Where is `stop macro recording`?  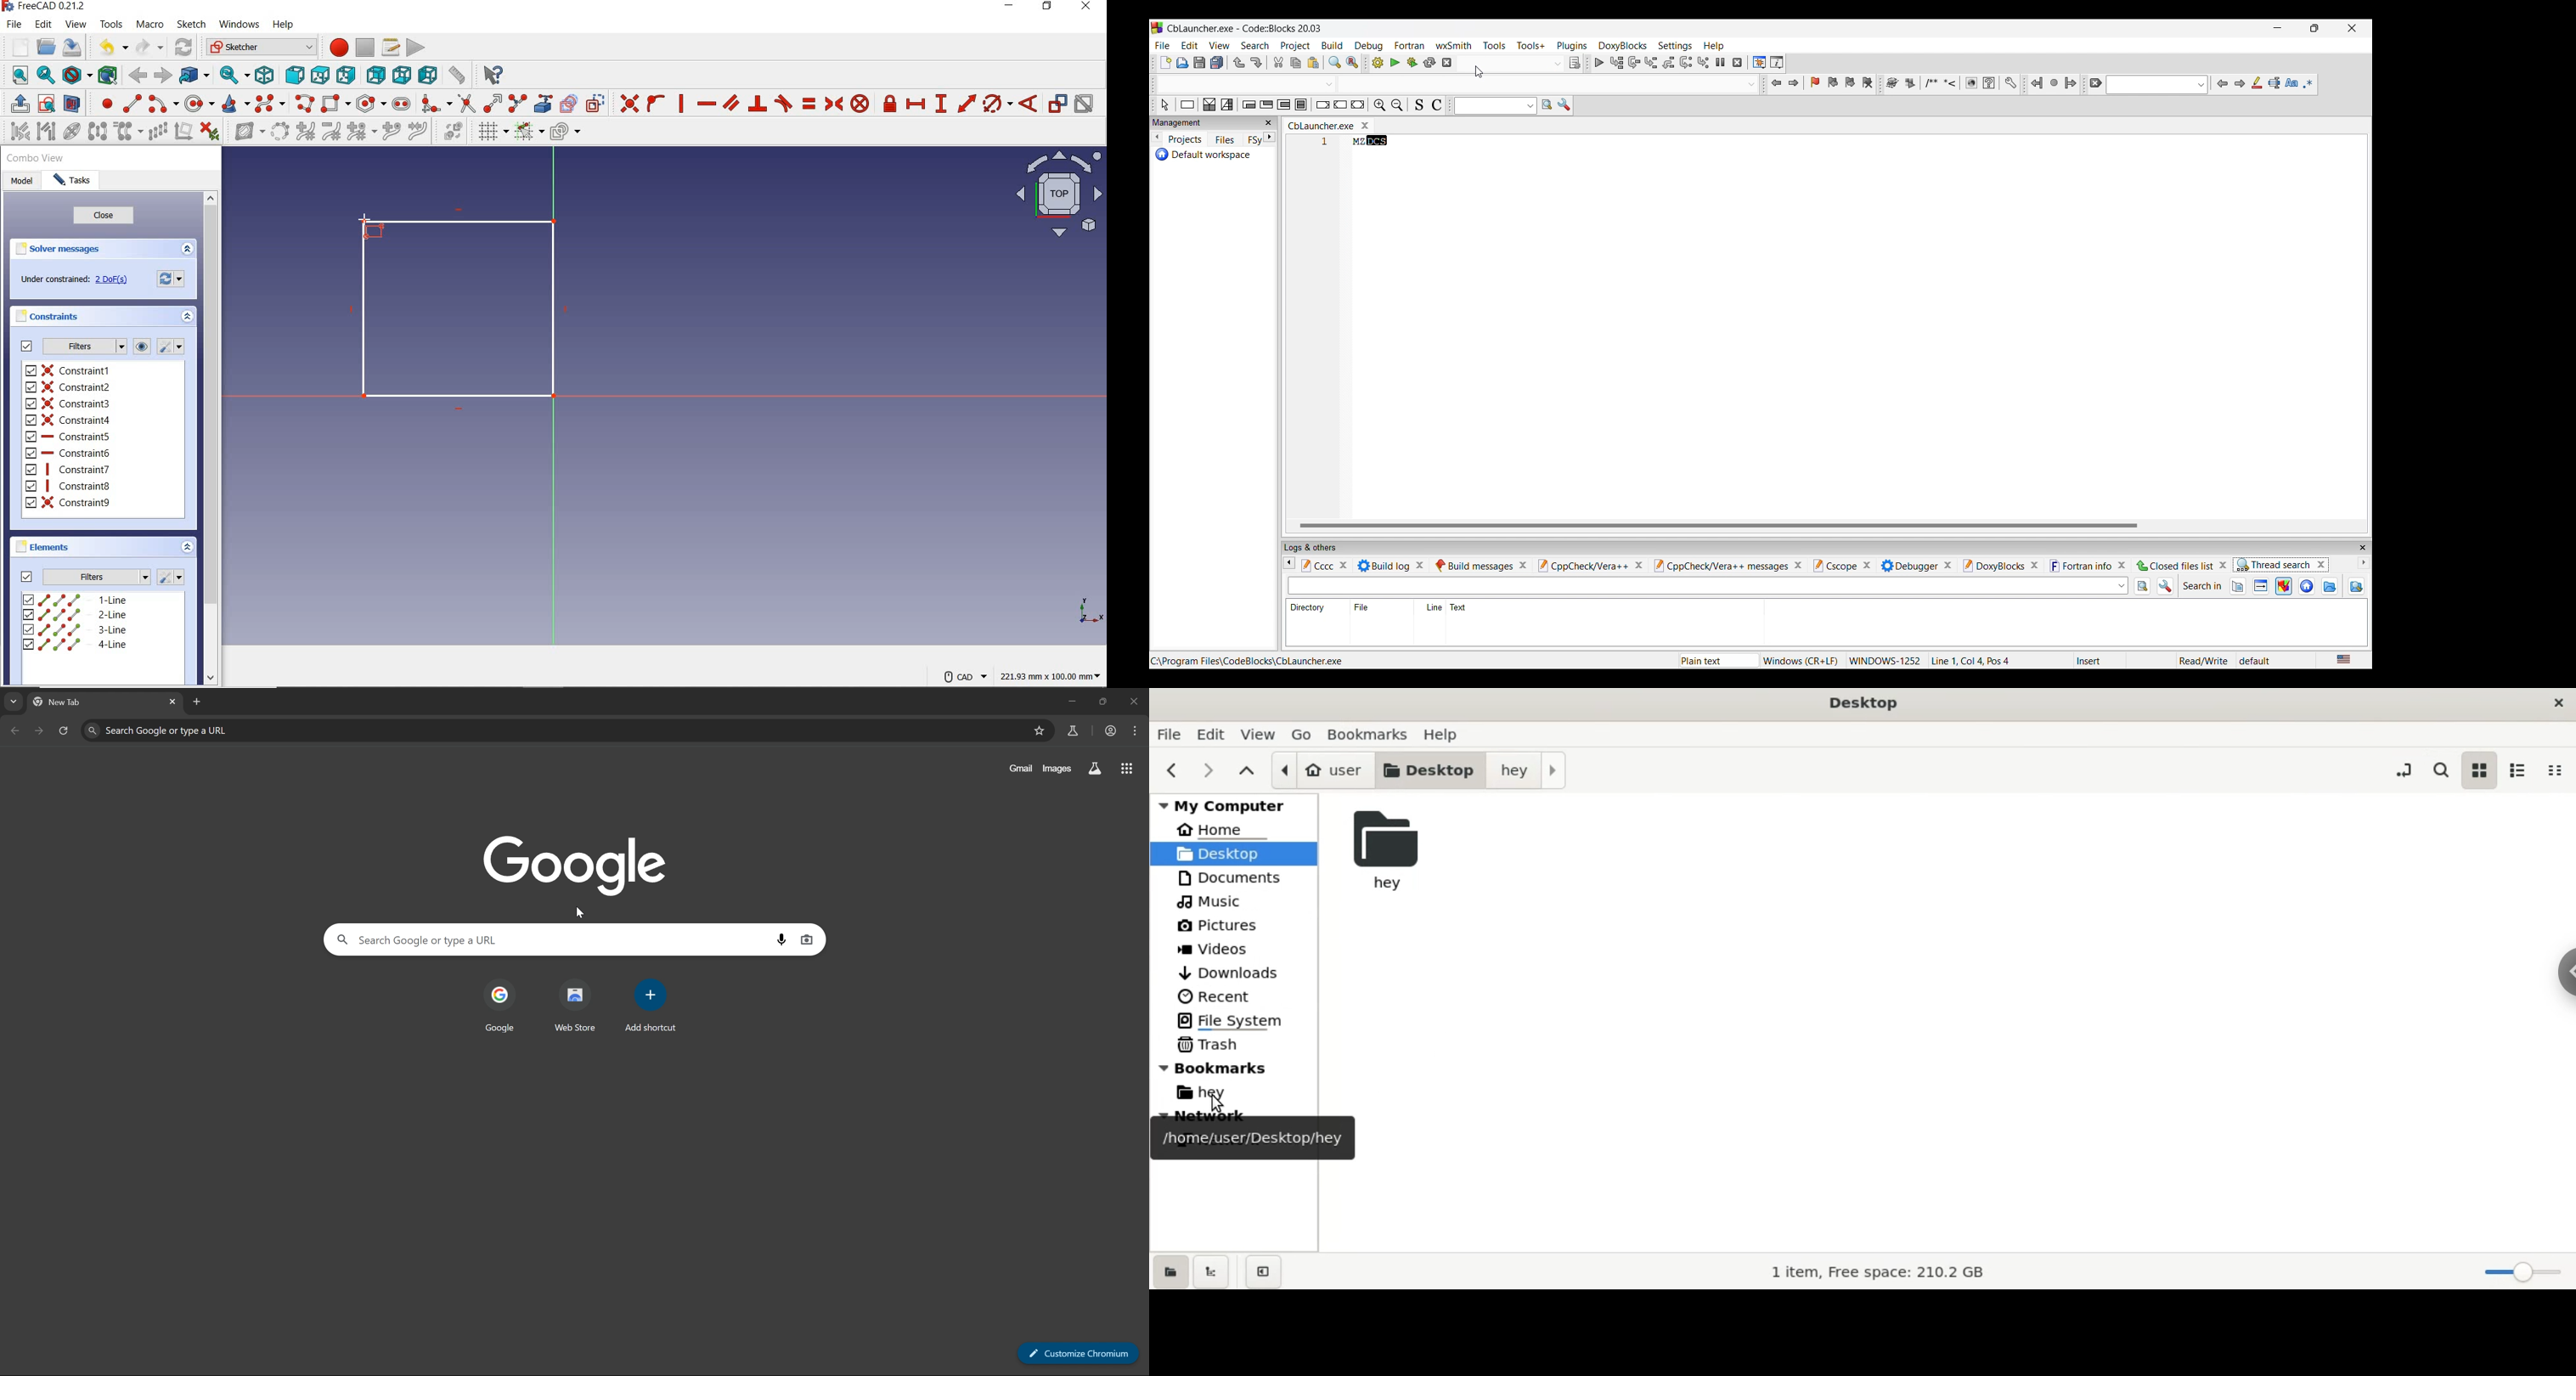 stop macro recording is located at coordinates (365, 47).